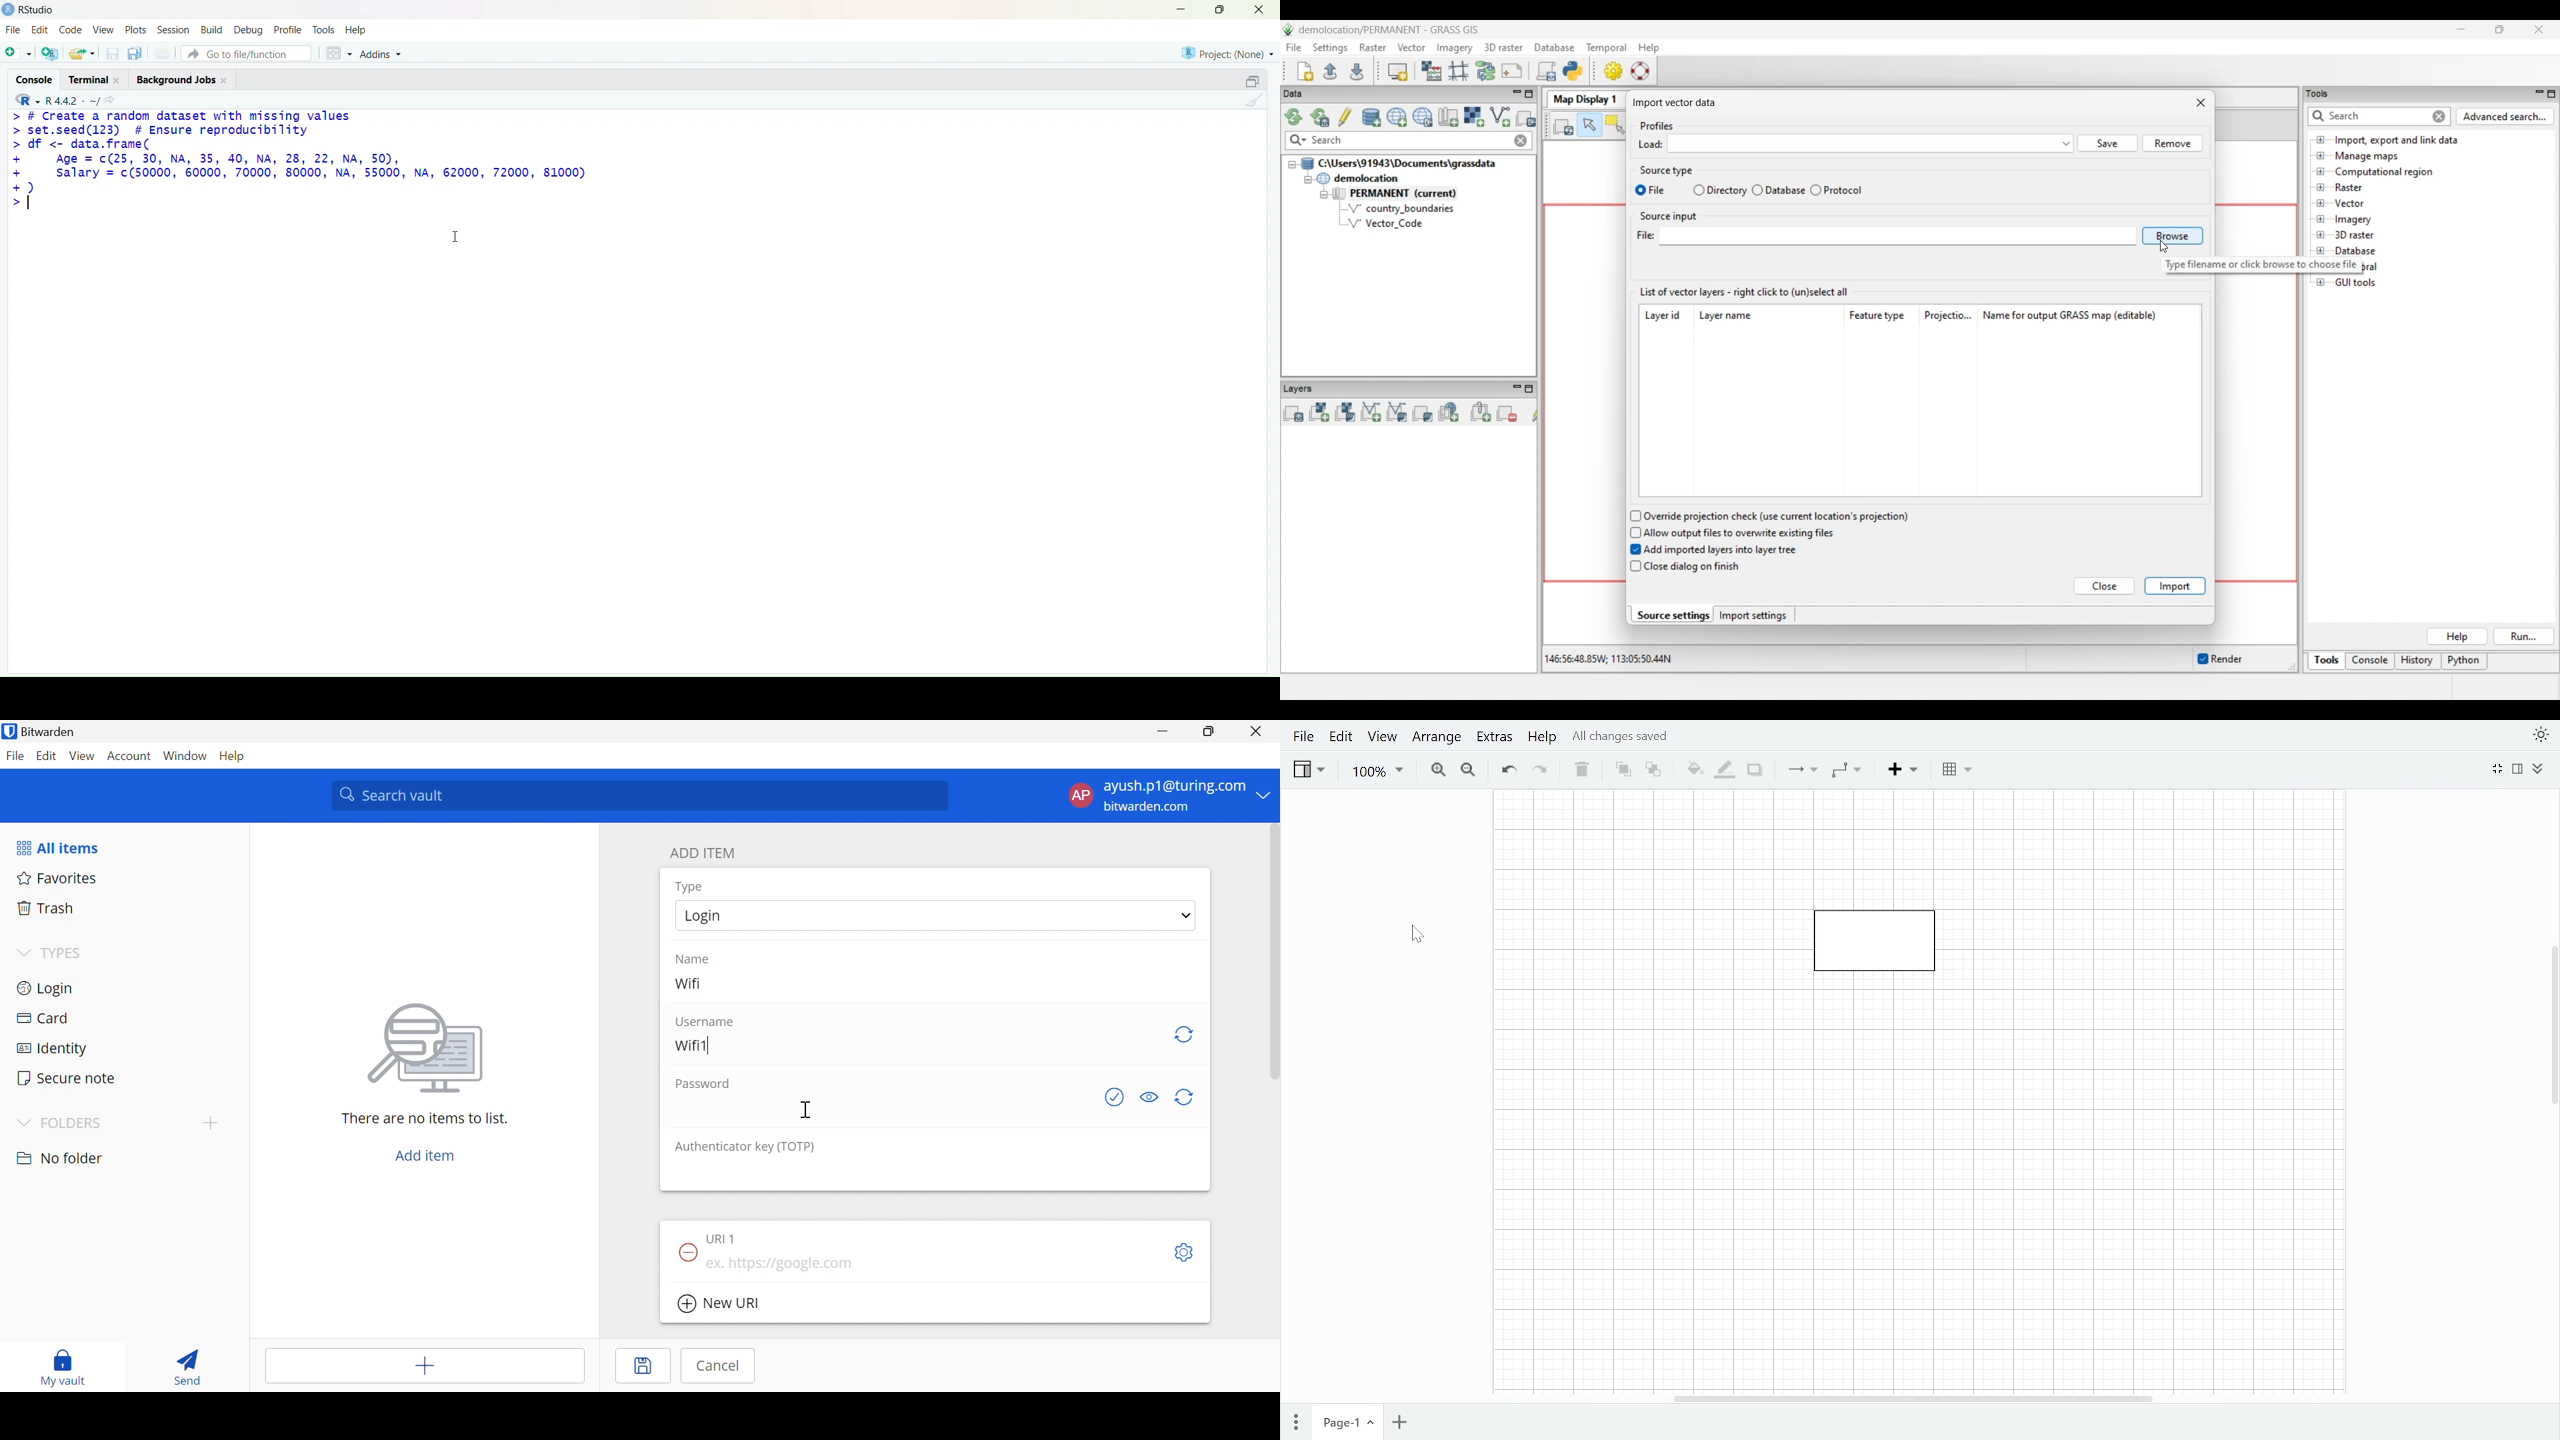 The height and width of the screenshot is (1456, 2576). I want to click on ADD ITEM, so click(705, 853).